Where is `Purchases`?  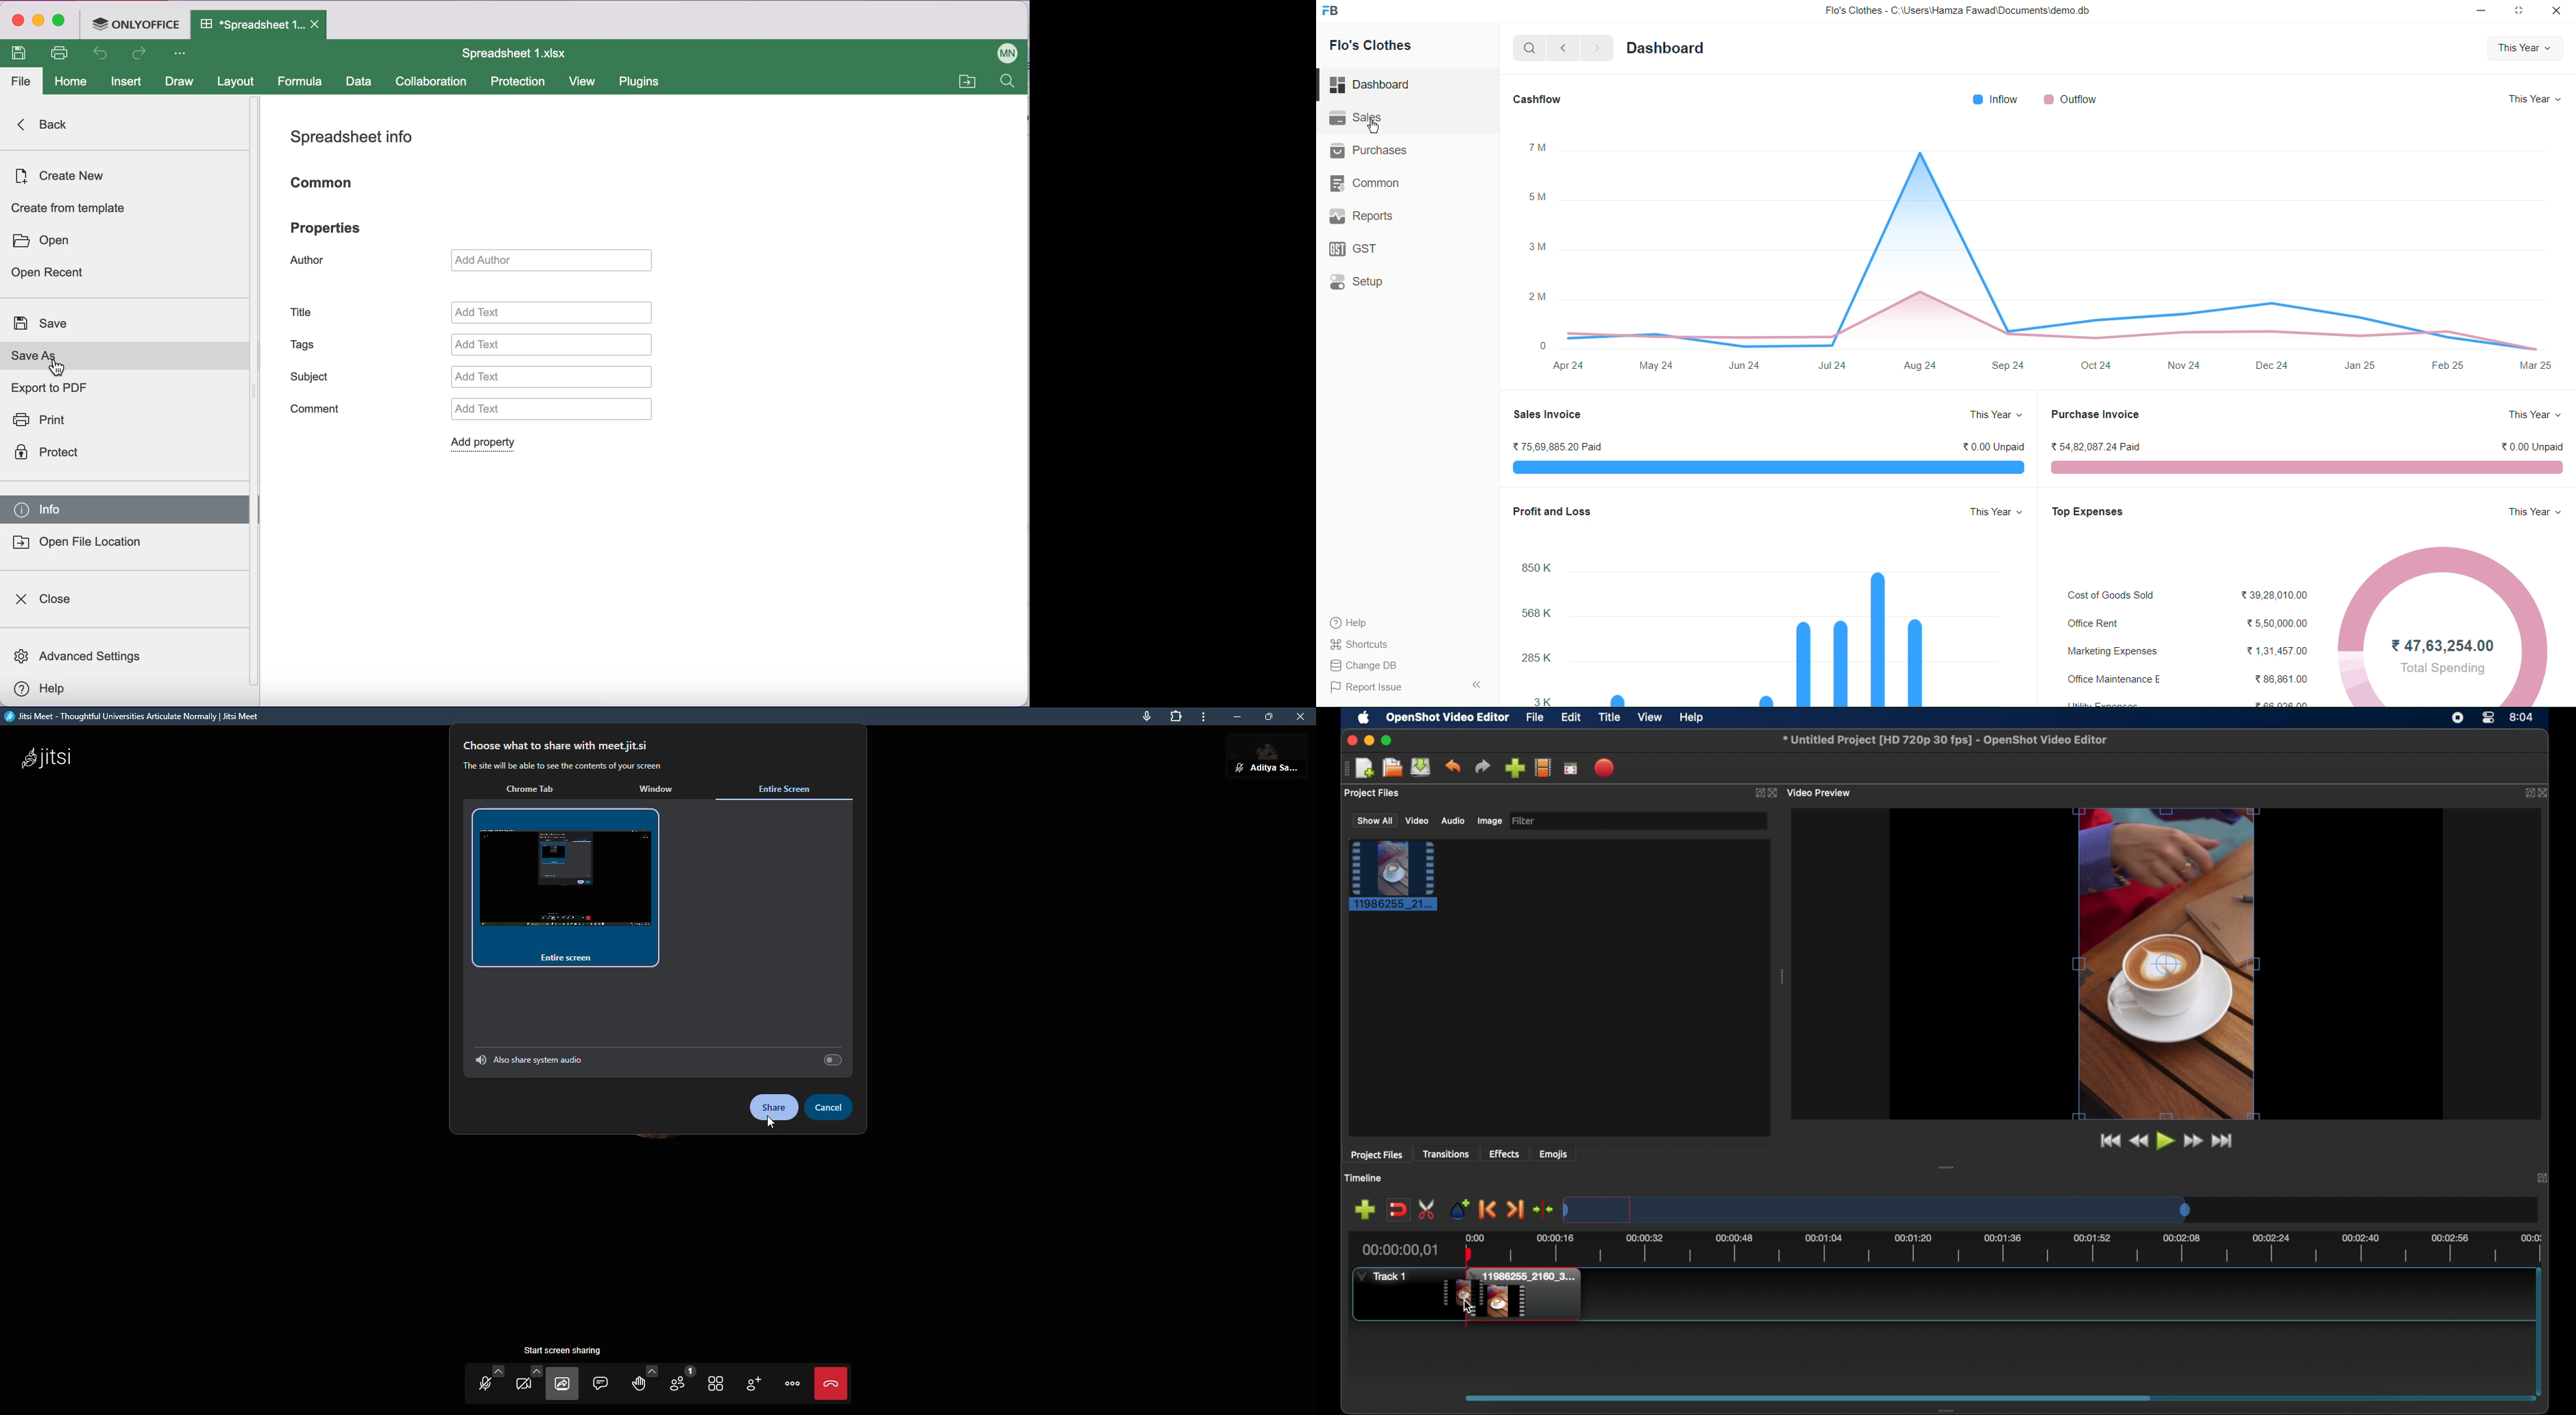 Purchases is located at coordinates (1367, 150).